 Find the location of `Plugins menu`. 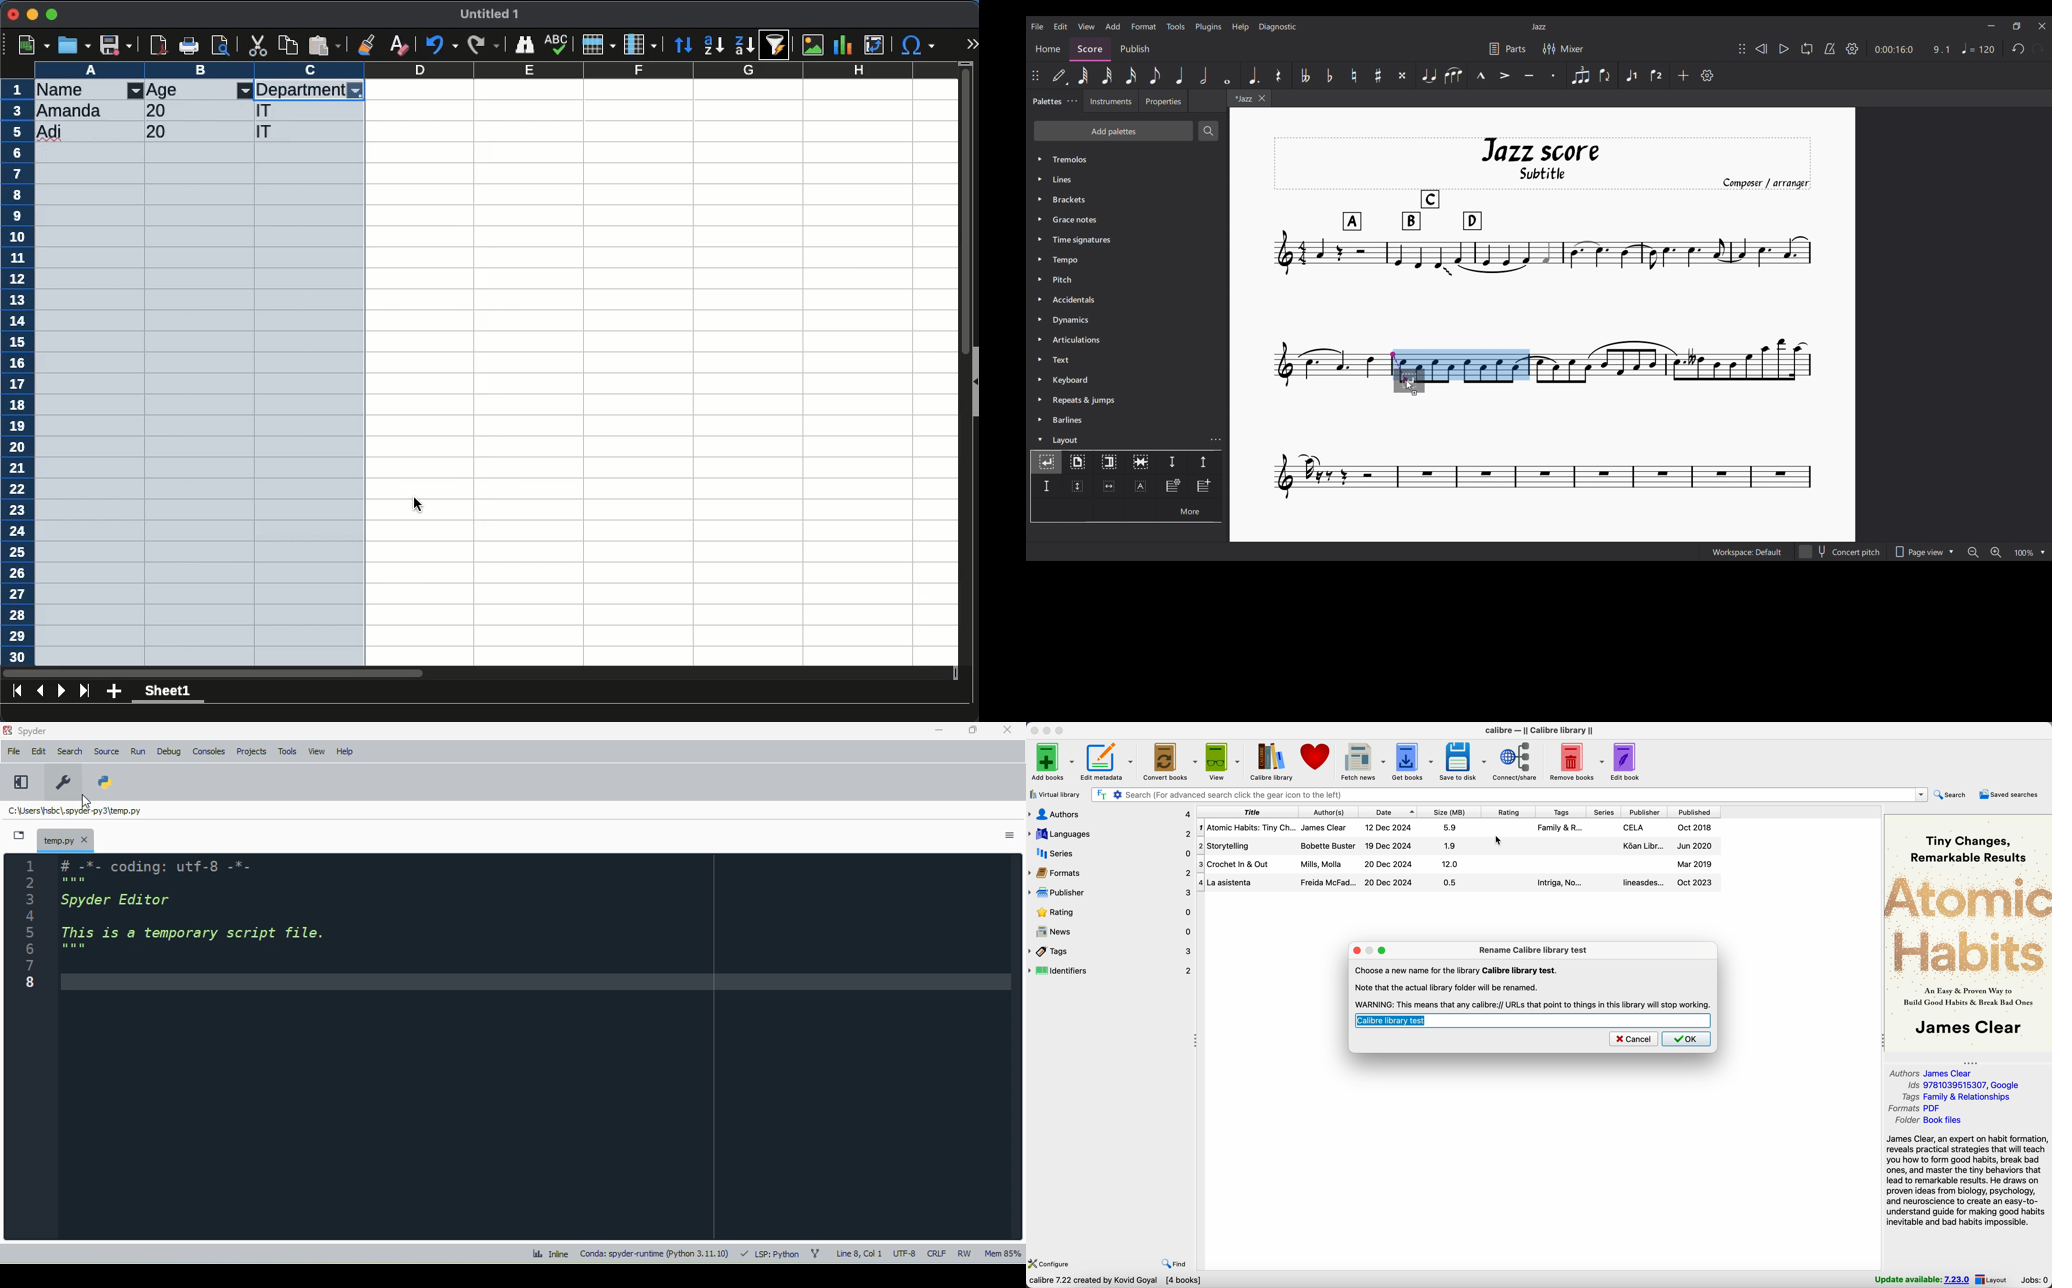

Plugins menu is located at coordinates (1208, 27).